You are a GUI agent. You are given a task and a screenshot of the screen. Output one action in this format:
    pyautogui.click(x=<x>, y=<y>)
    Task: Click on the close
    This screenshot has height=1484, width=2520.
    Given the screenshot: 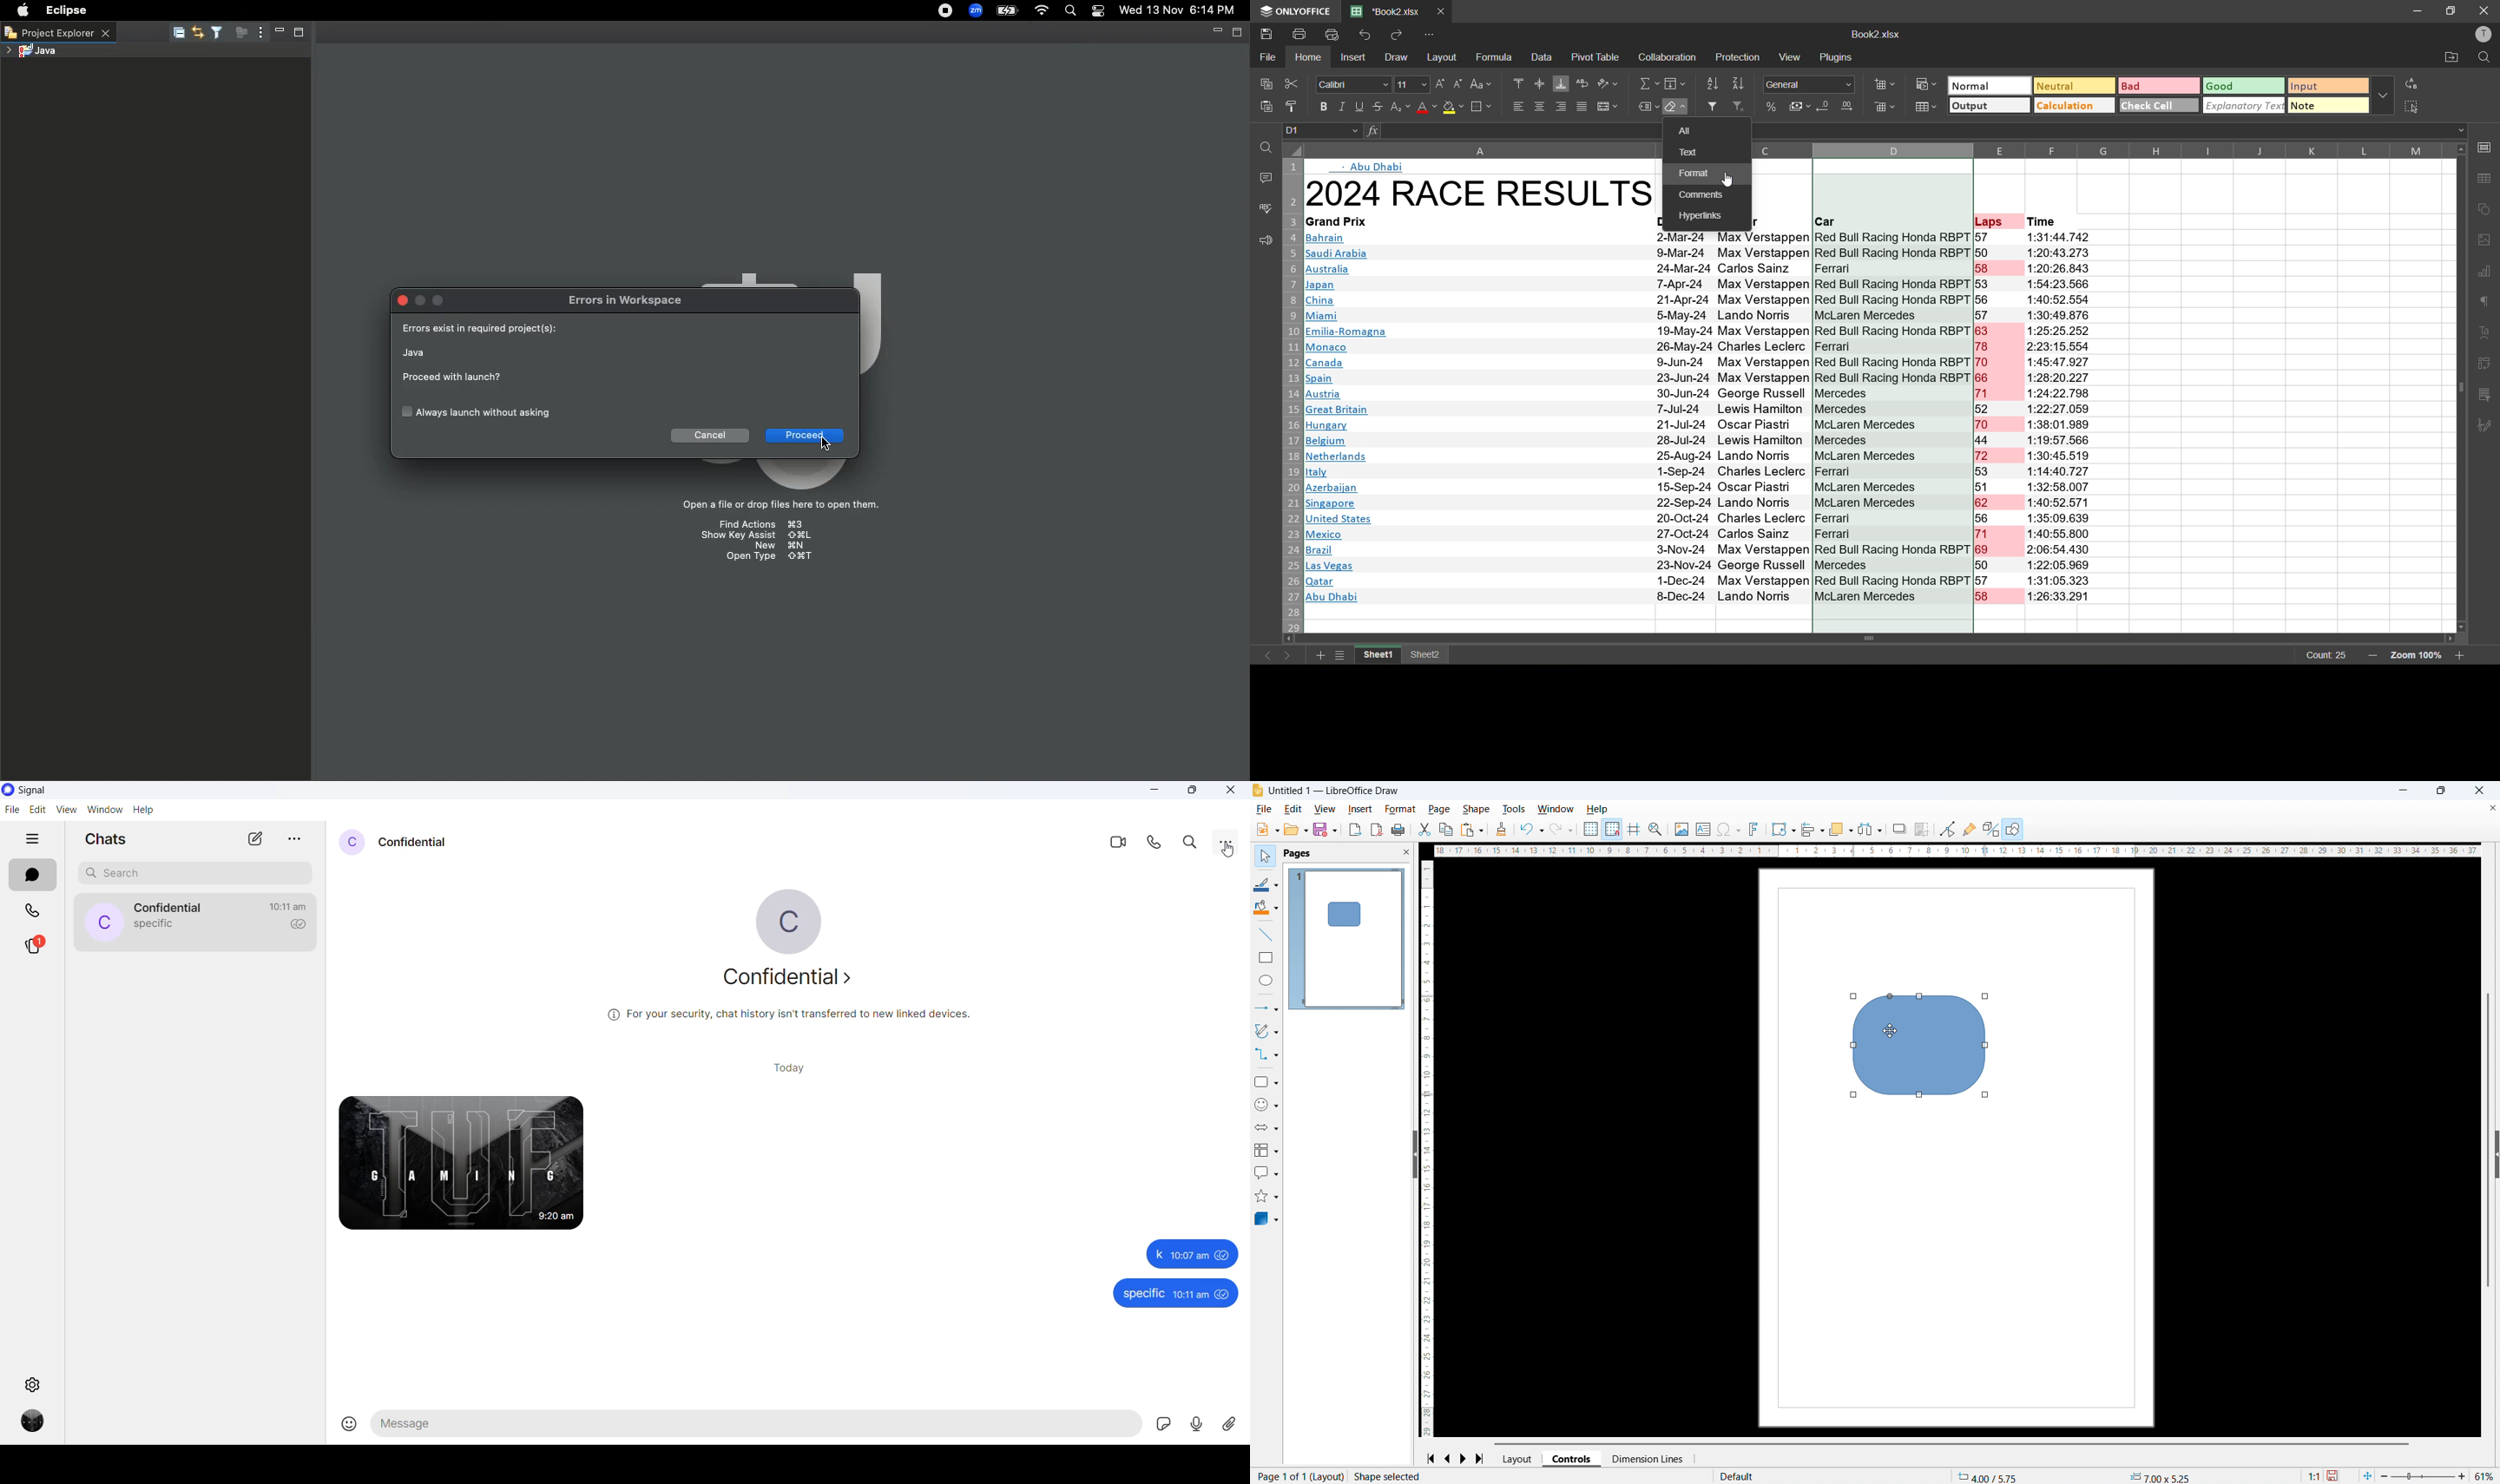 What is the action you would take?
    pyautogui.click(x=2484, y=12)
    